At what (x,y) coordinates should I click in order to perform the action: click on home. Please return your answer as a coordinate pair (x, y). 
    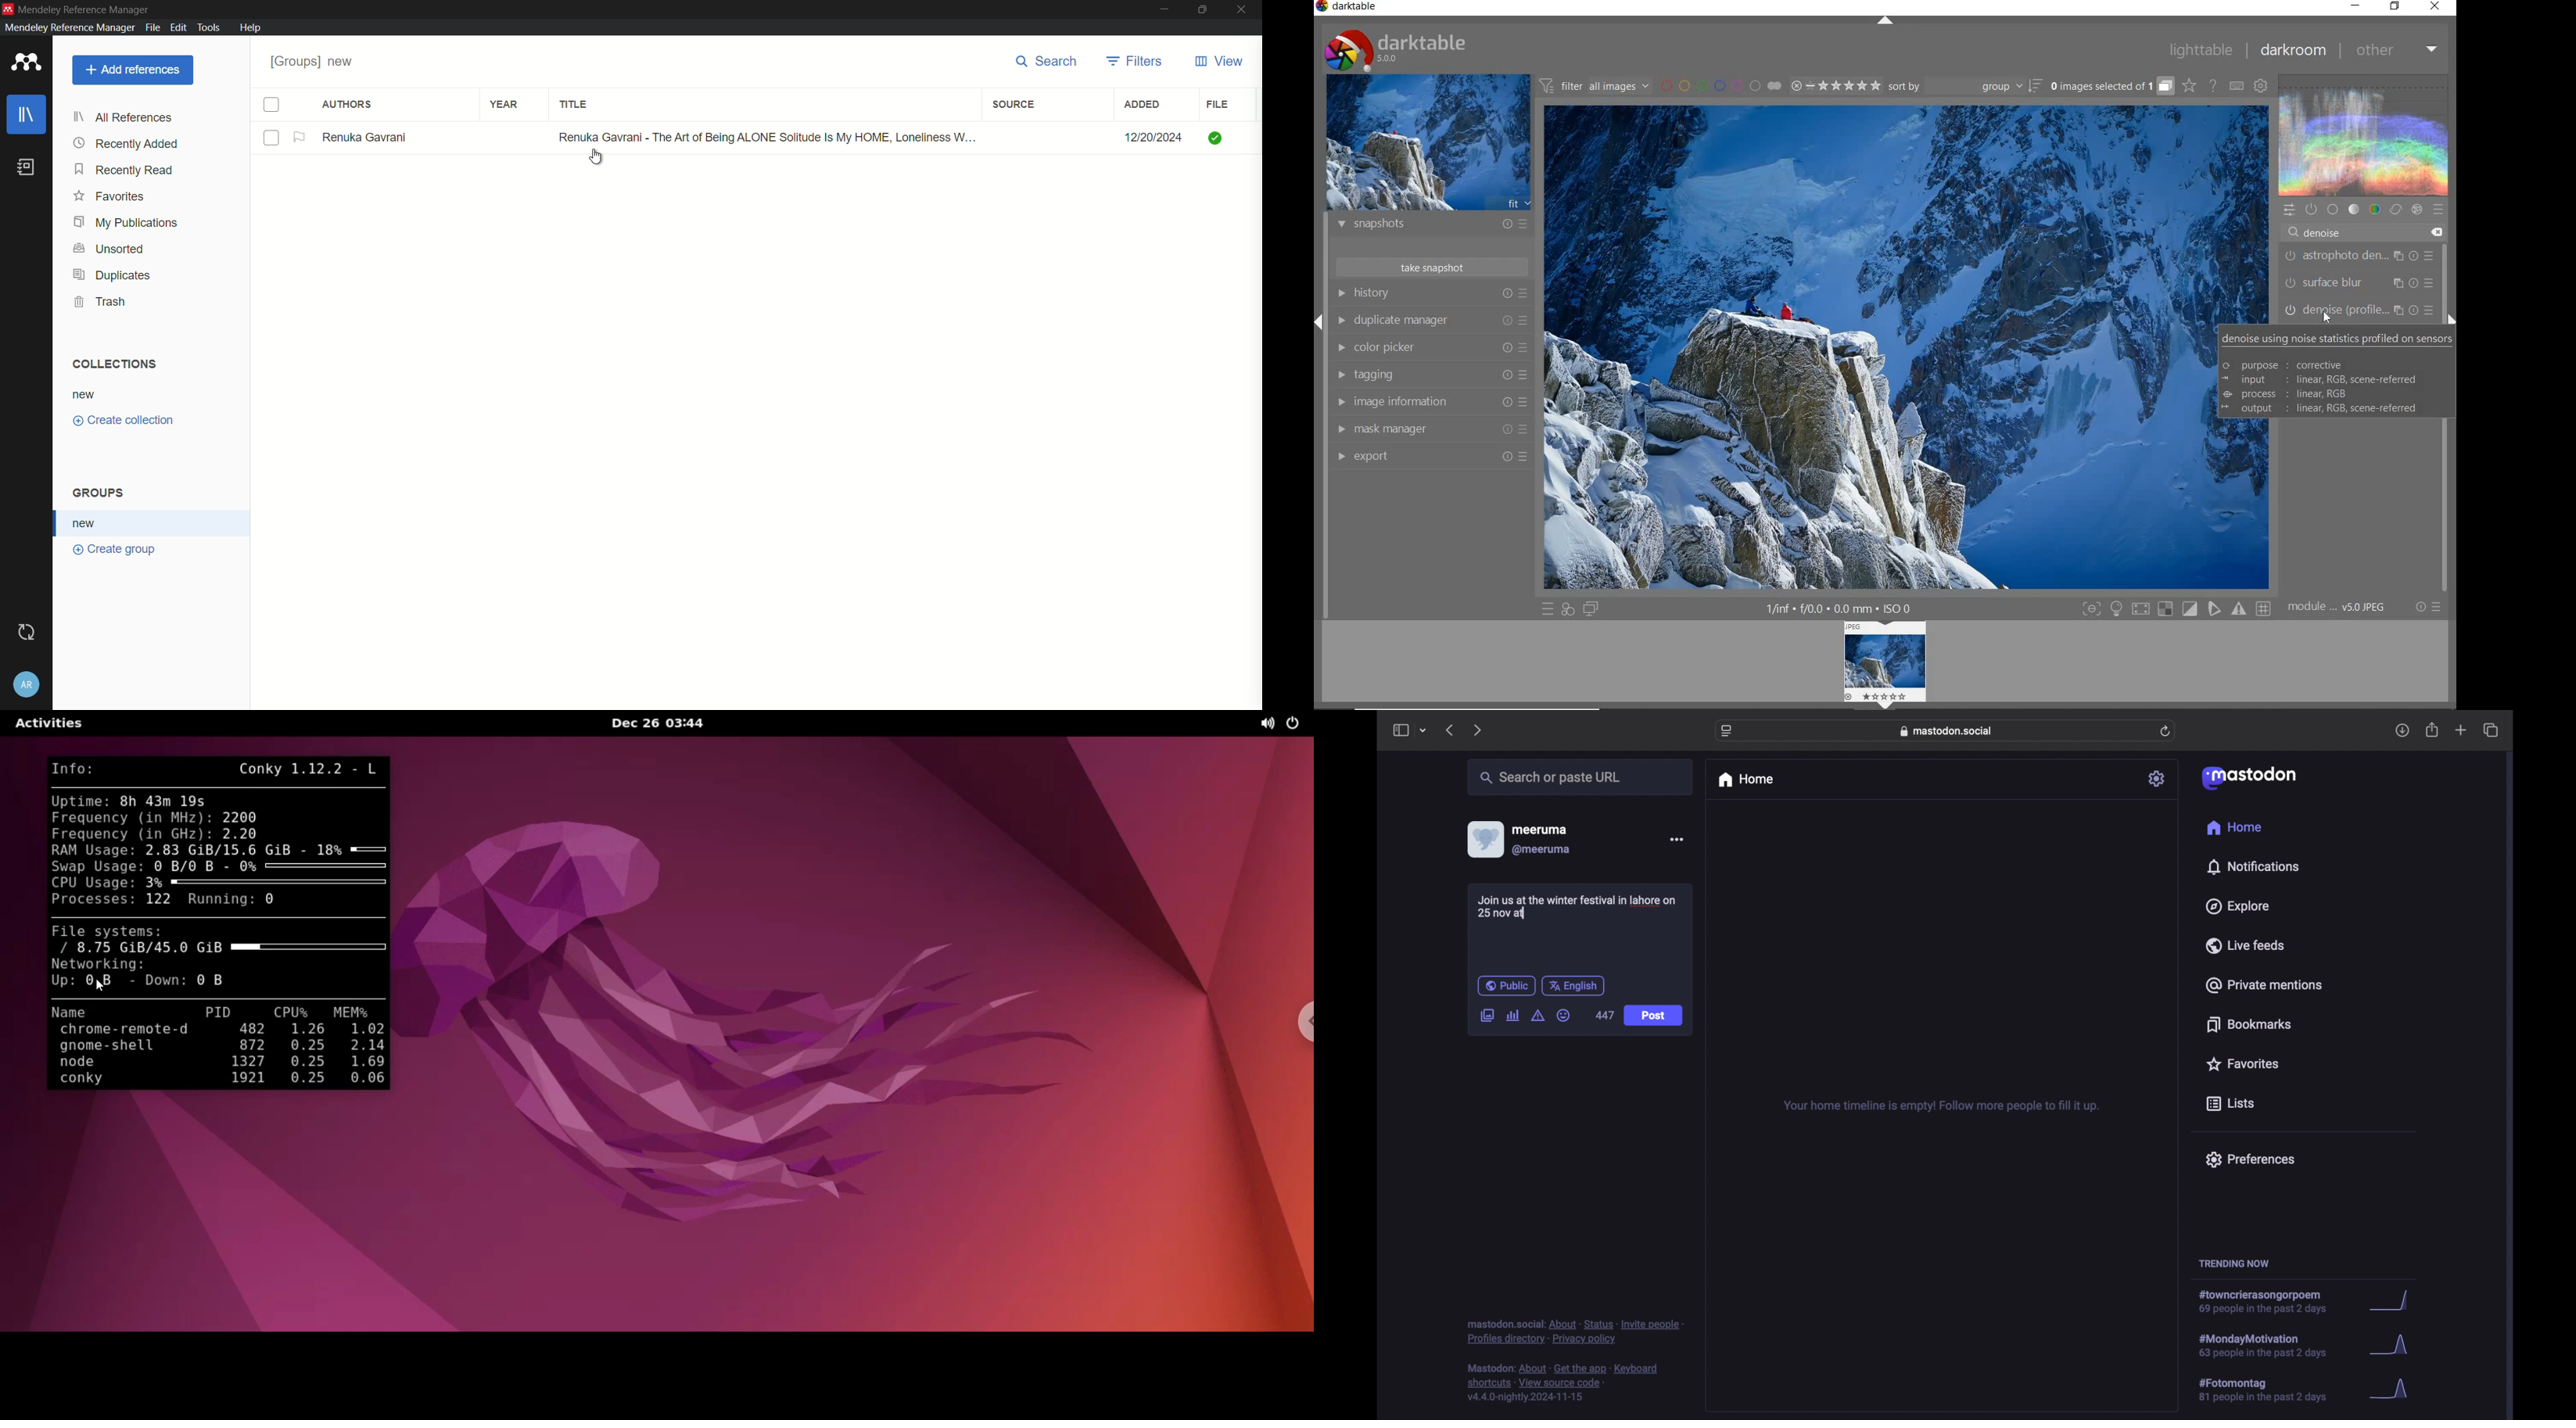
    Looking at the image, I should click on (2234, 828).